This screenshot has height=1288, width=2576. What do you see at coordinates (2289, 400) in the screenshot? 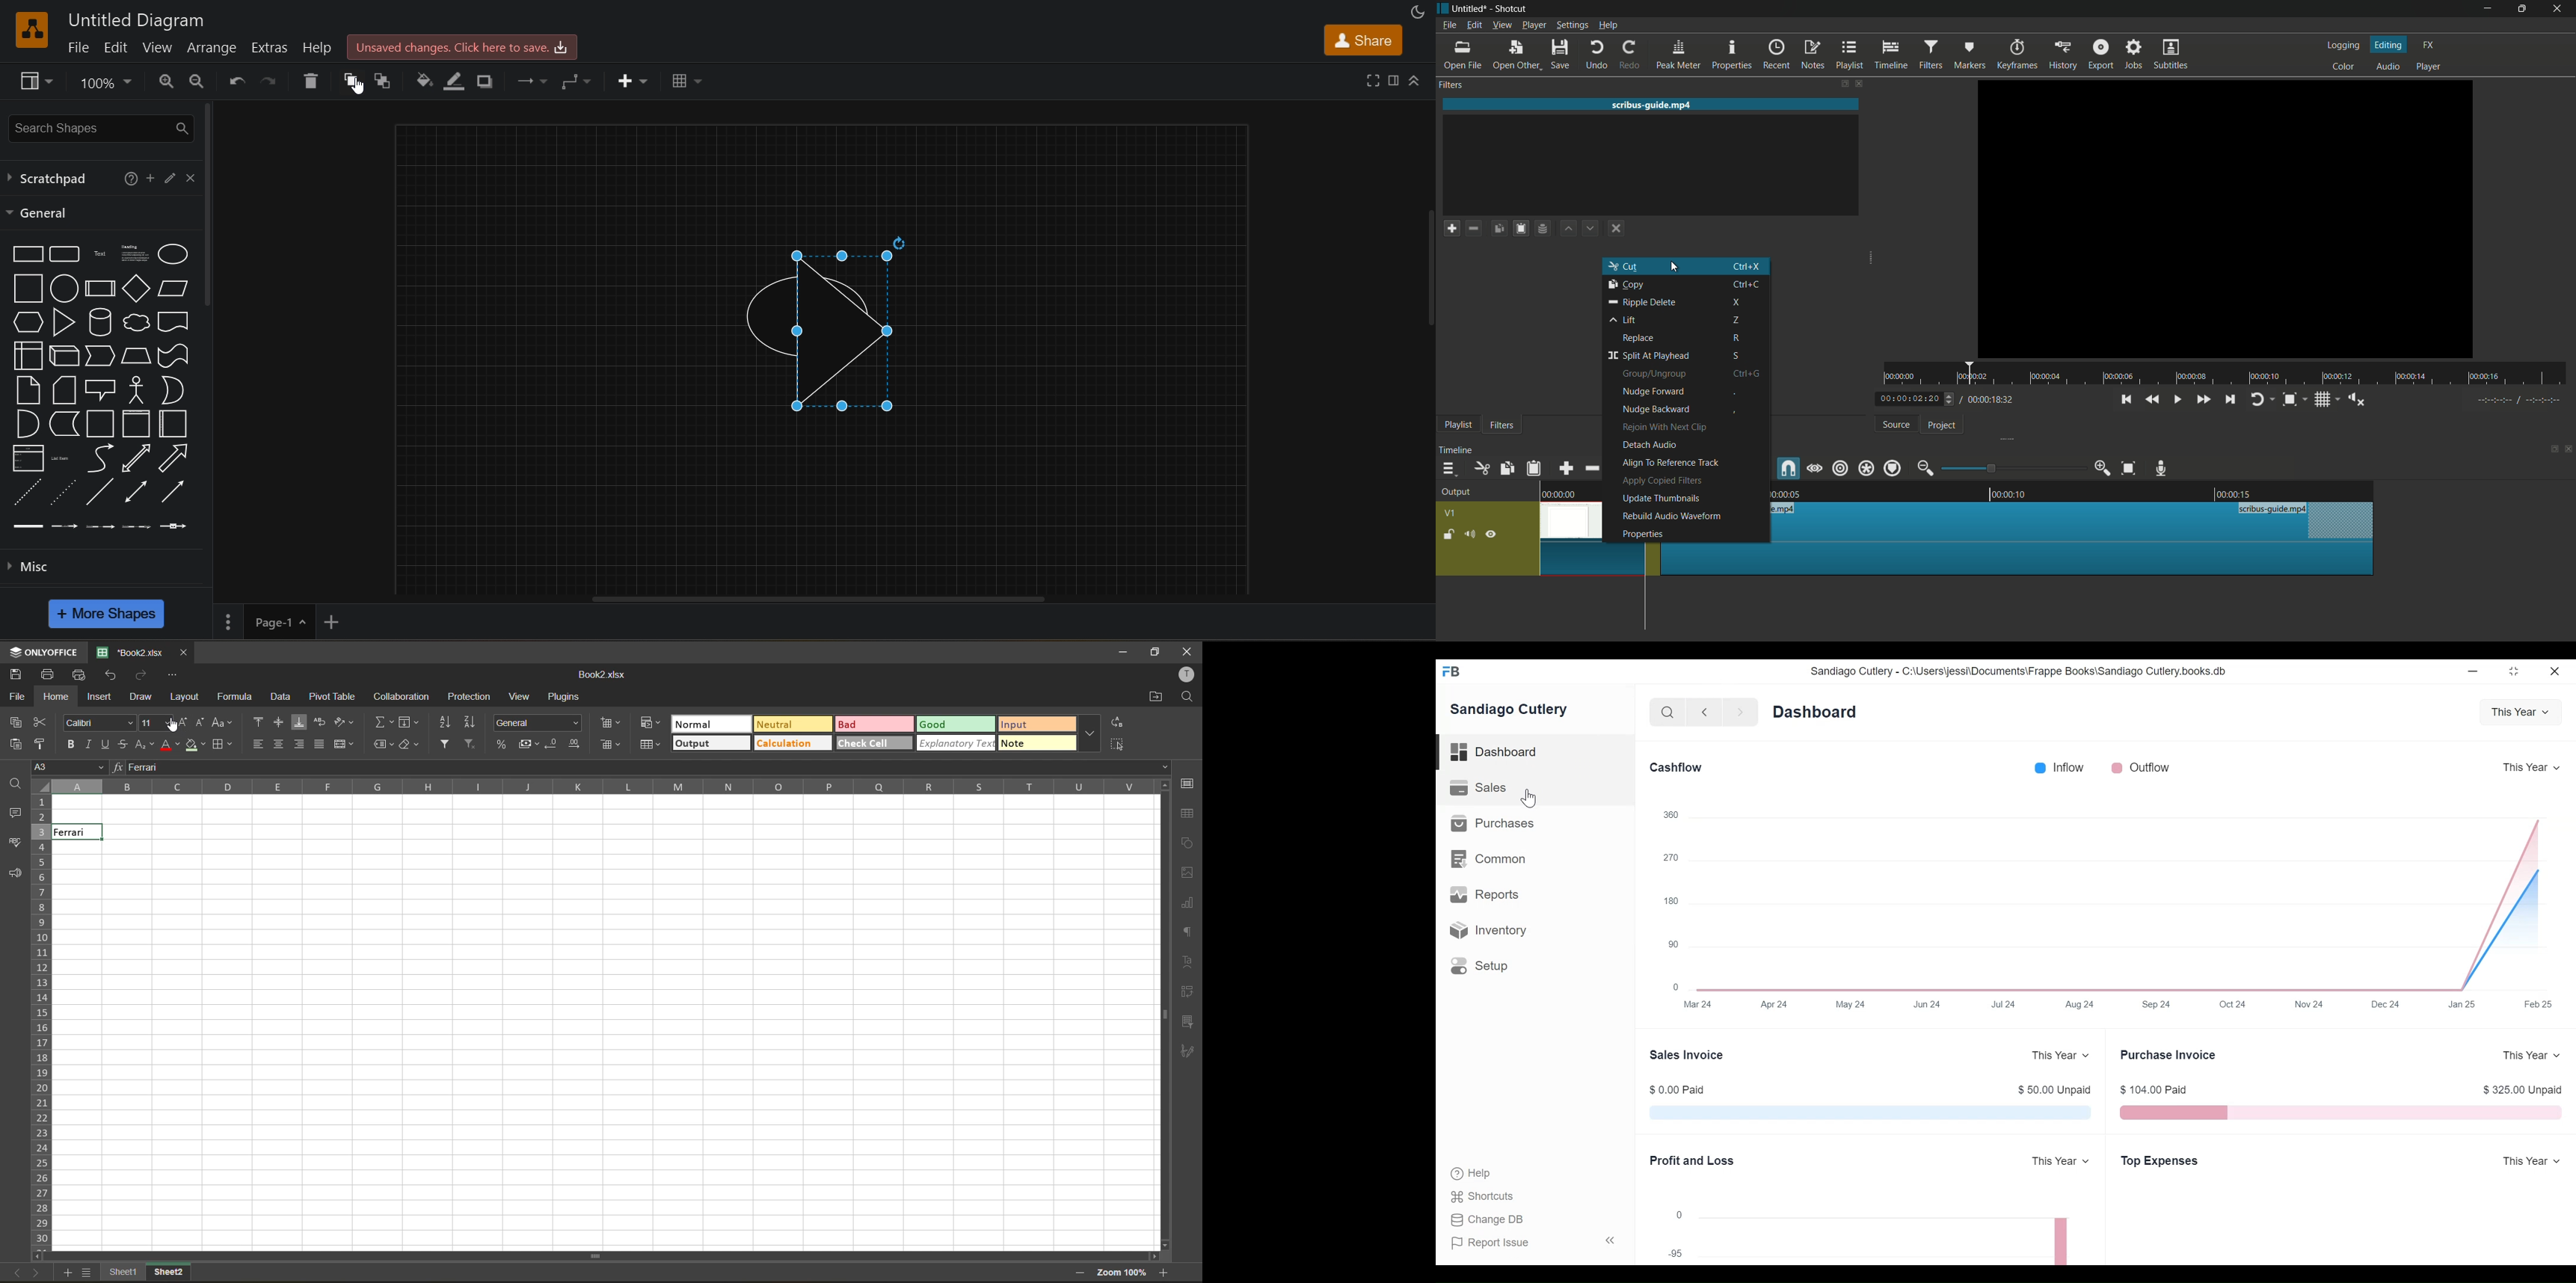
I see `toggle zoom` at bounding box center [2289, 400].